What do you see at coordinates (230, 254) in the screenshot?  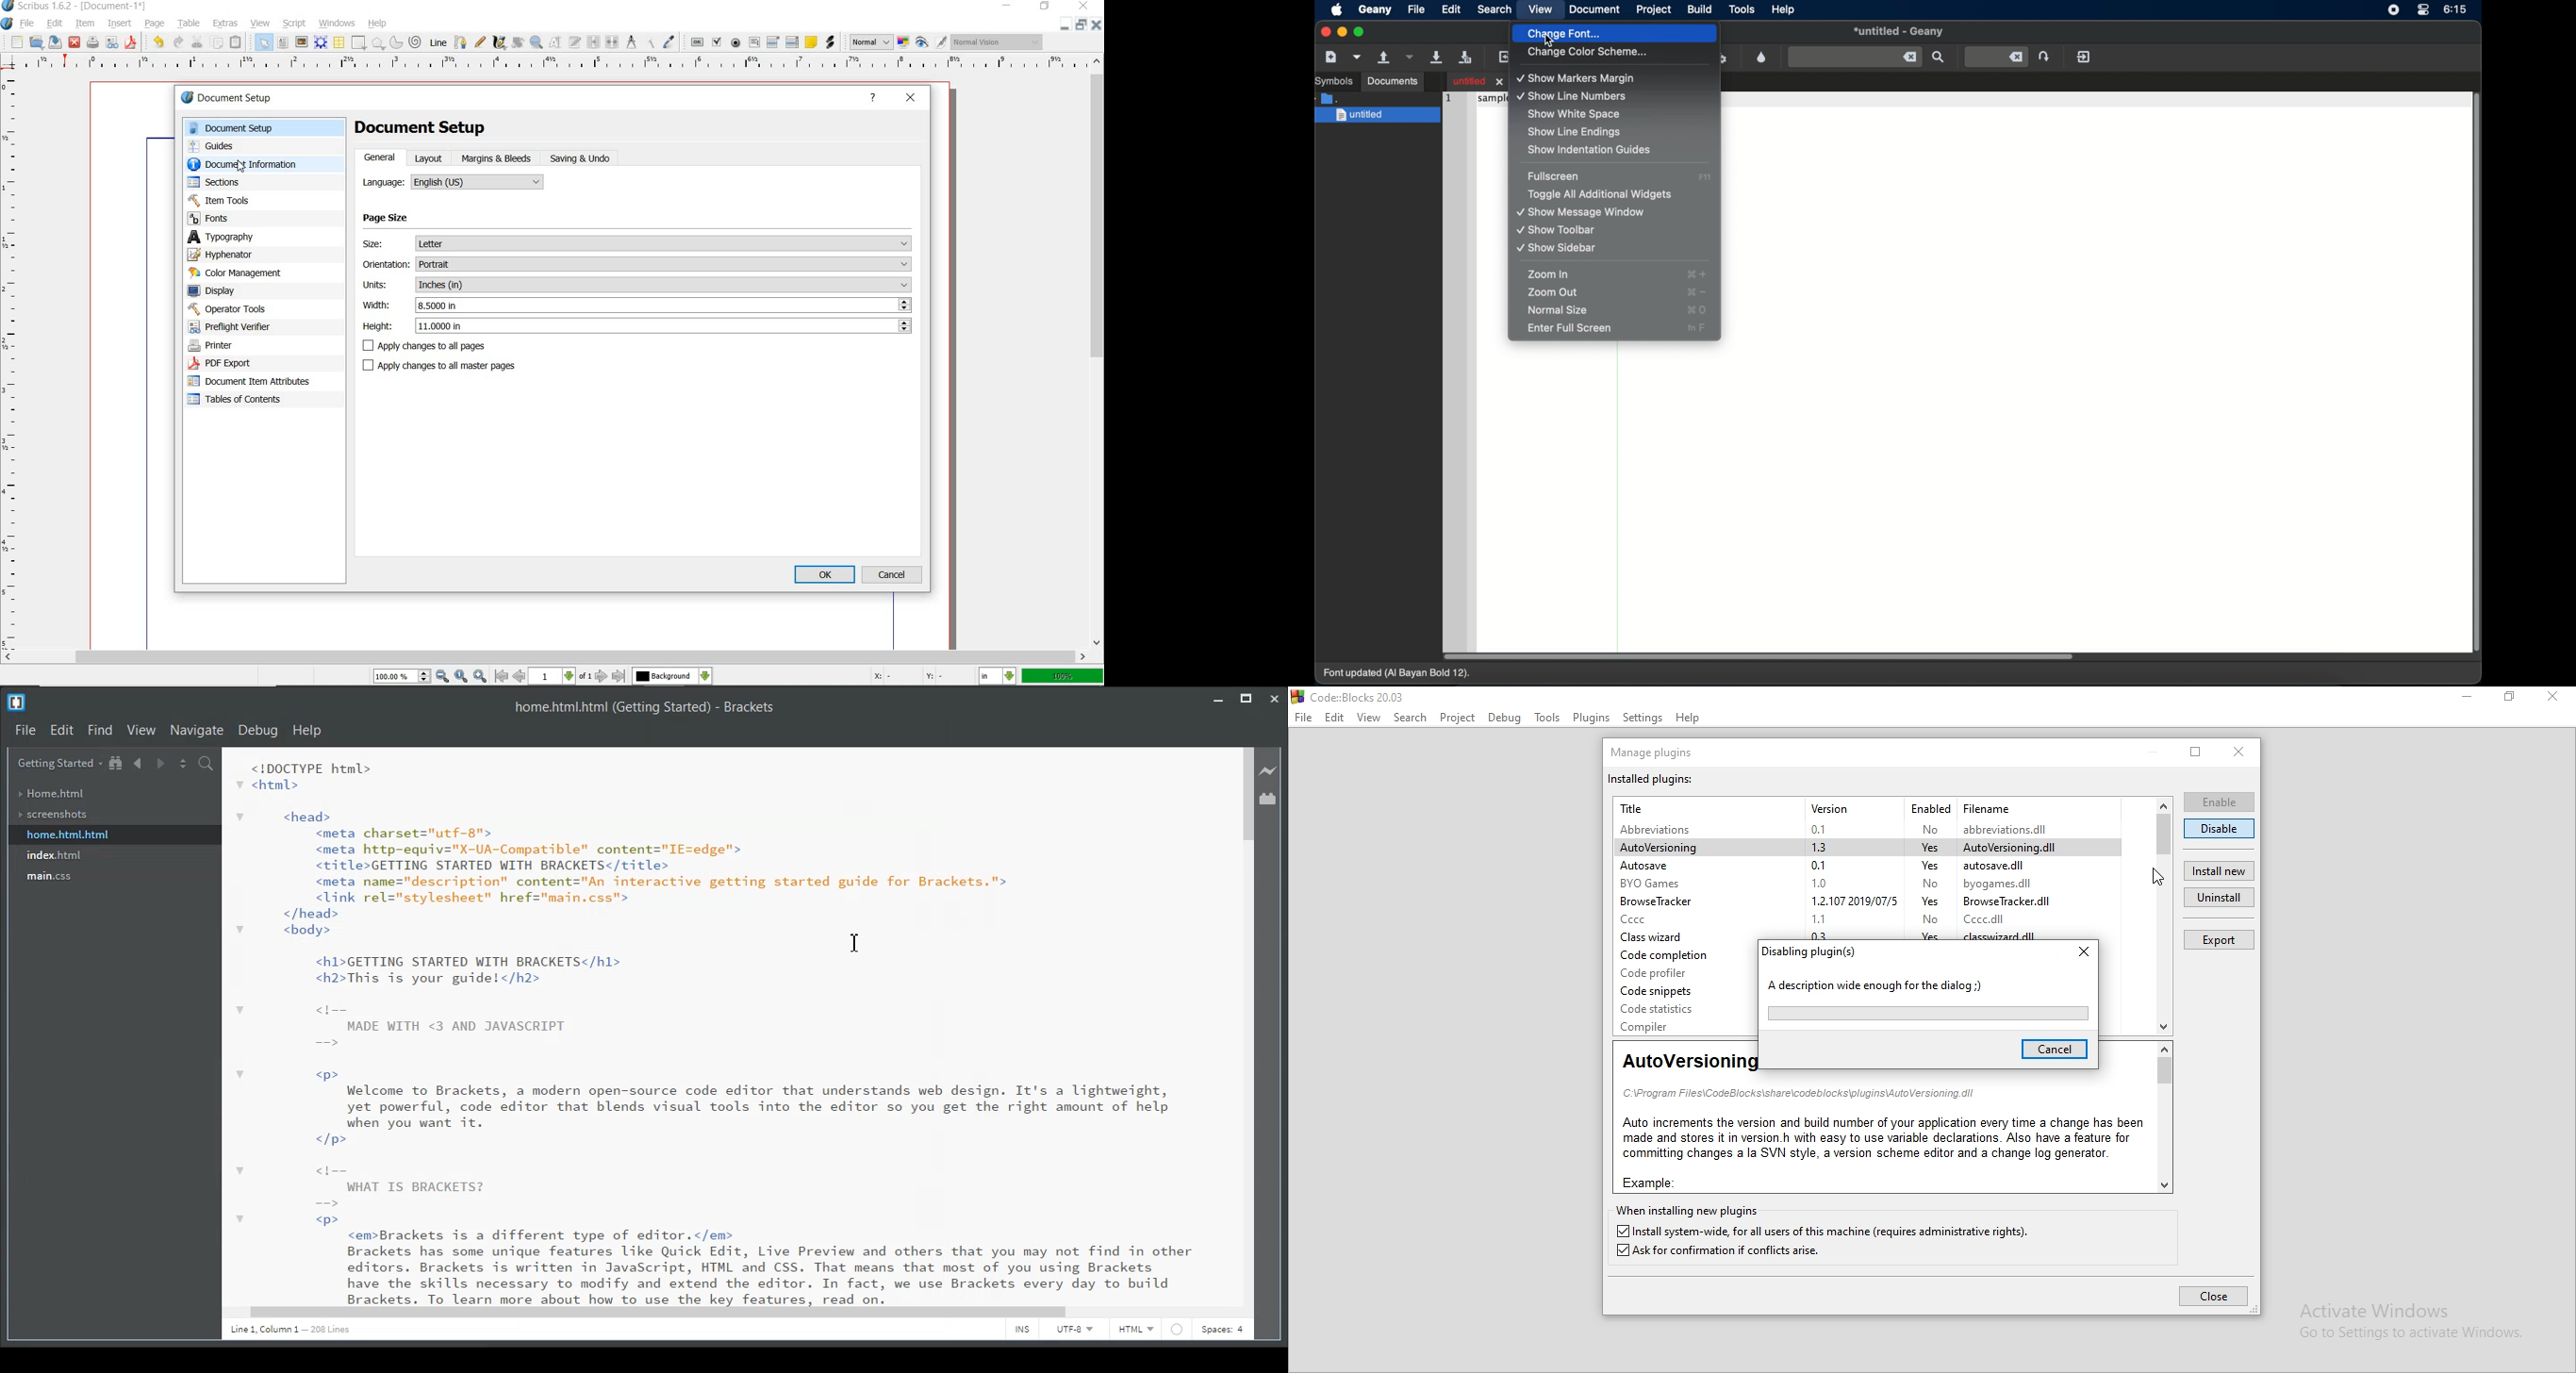 I see `hypenator` at bounding box center [230, 254].